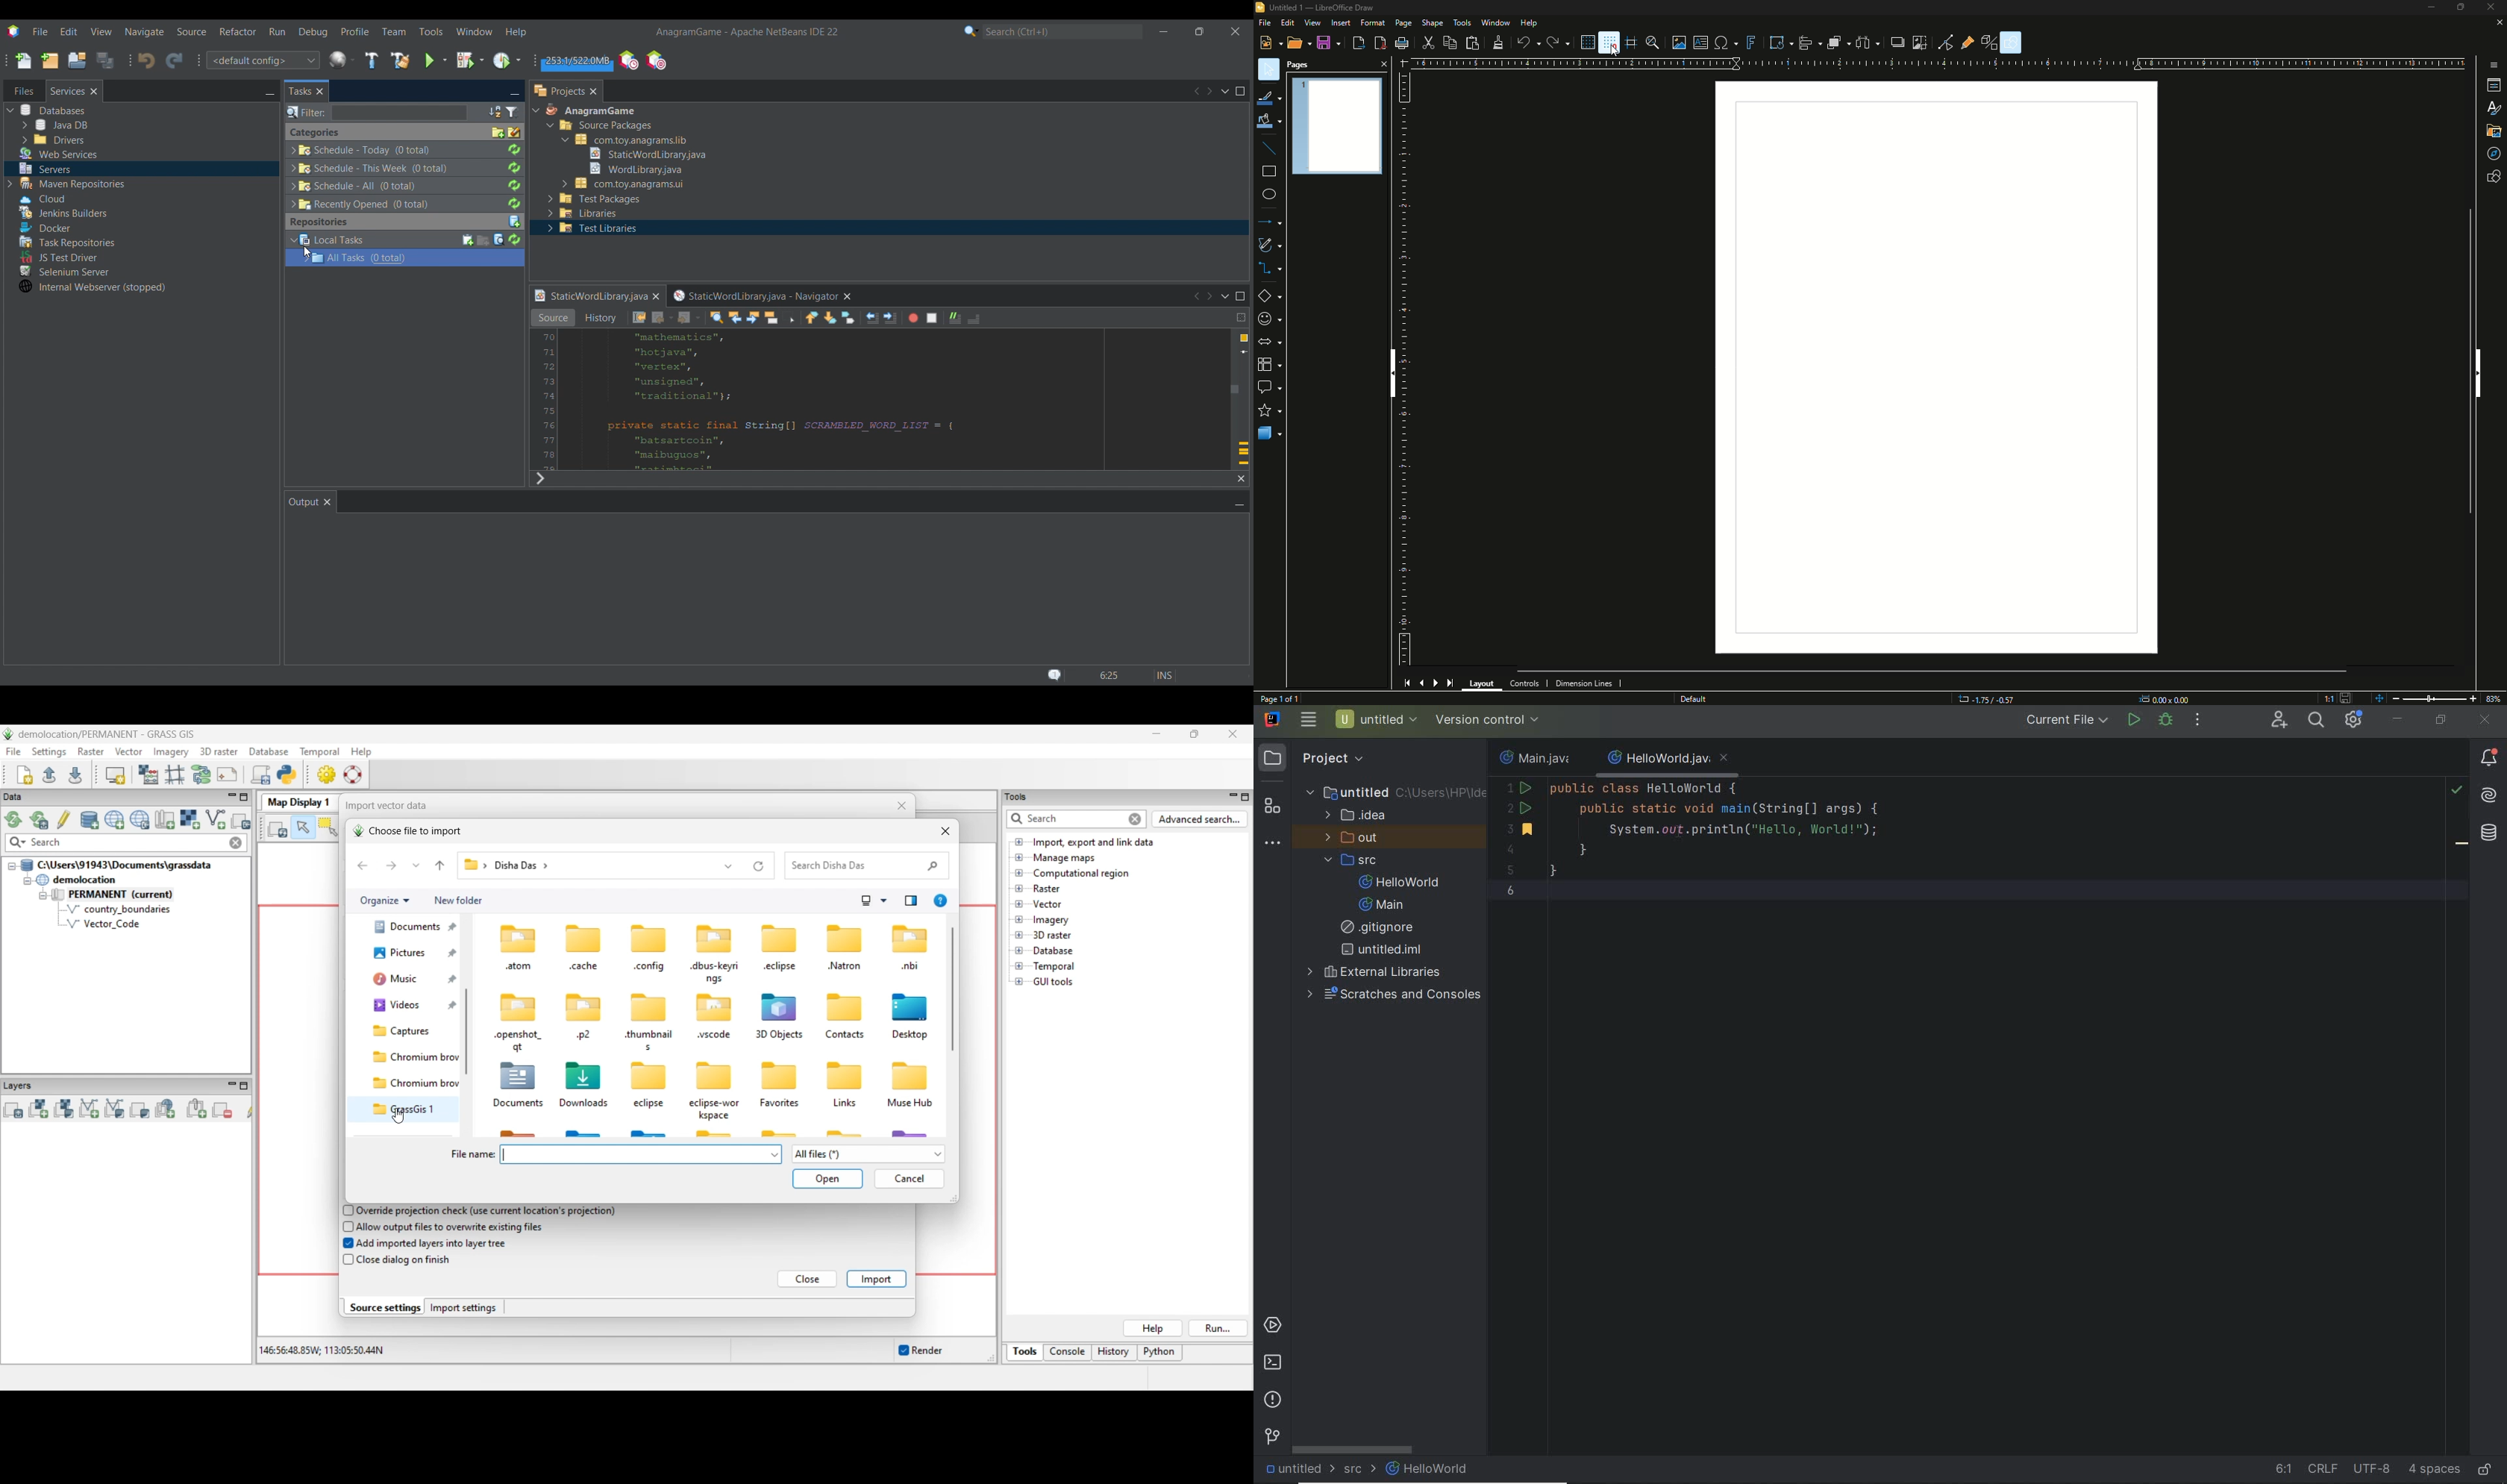 The width and height of the screenshot is (2520, 1484). I want to click on Layout, so click(1487, 682).